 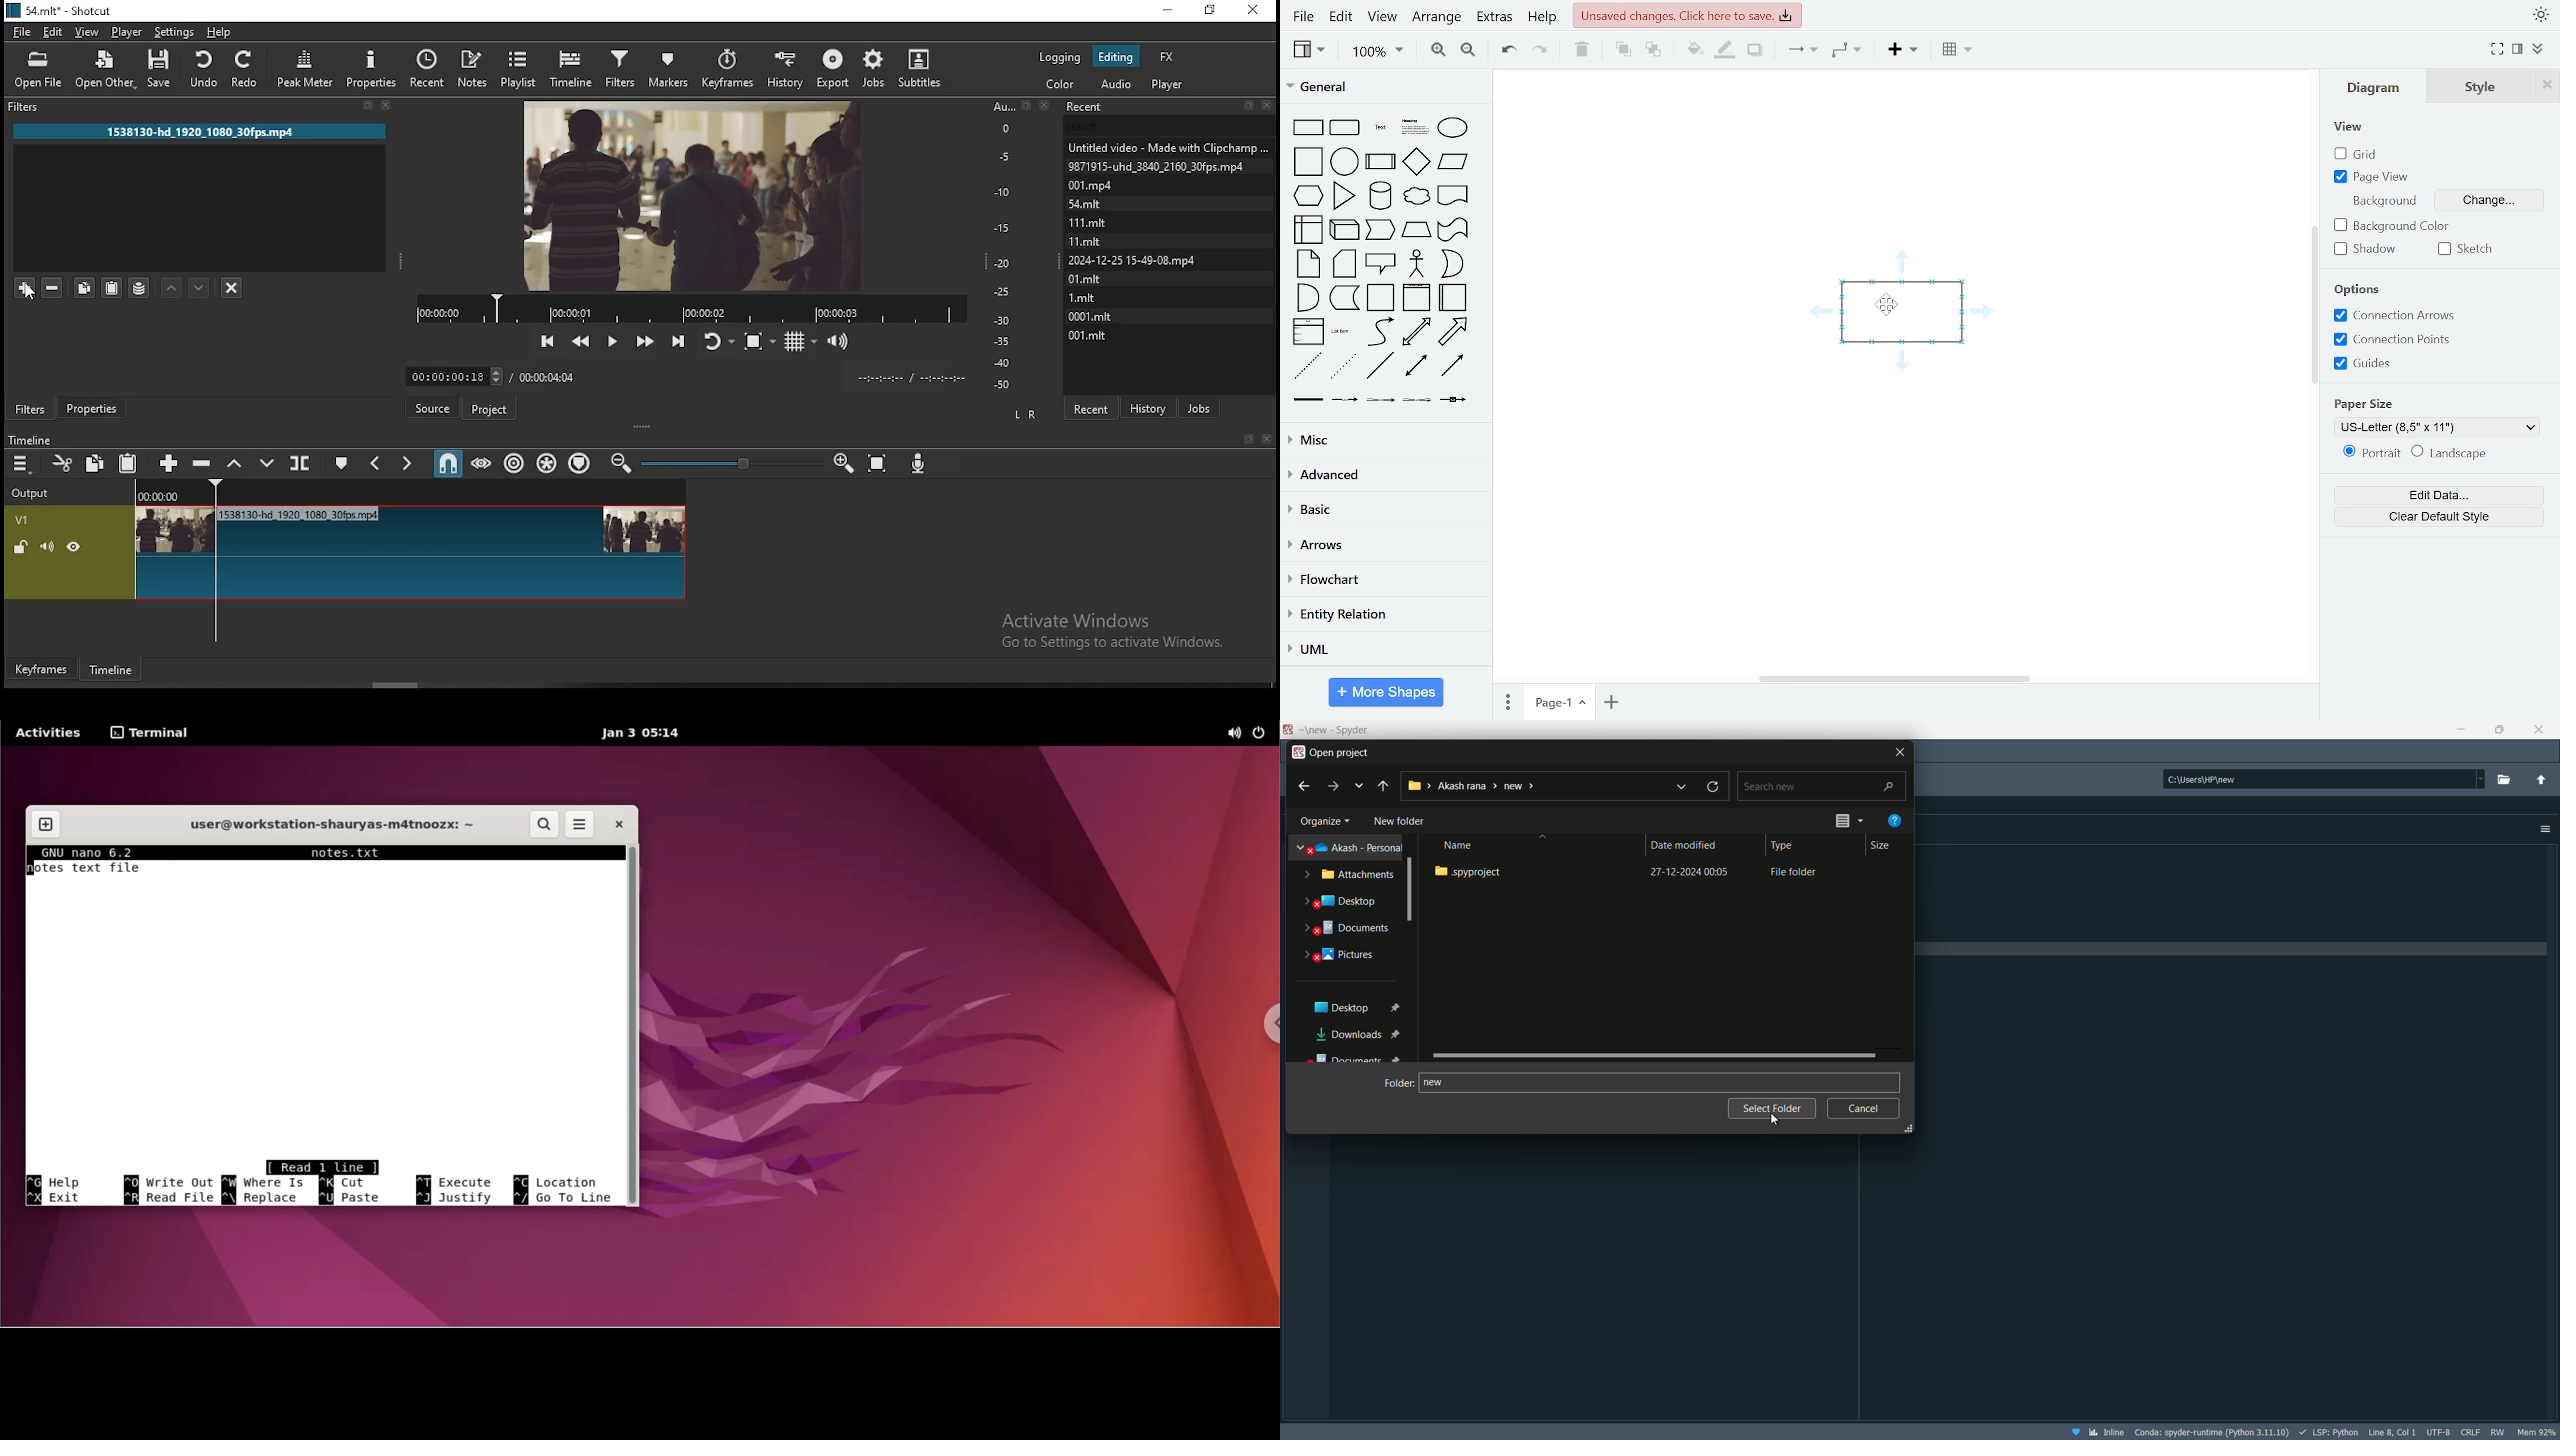 What do you see at coordinates (1756, 51) in the screenshot?
I see `shadow` at bounding box center [1756, 51].